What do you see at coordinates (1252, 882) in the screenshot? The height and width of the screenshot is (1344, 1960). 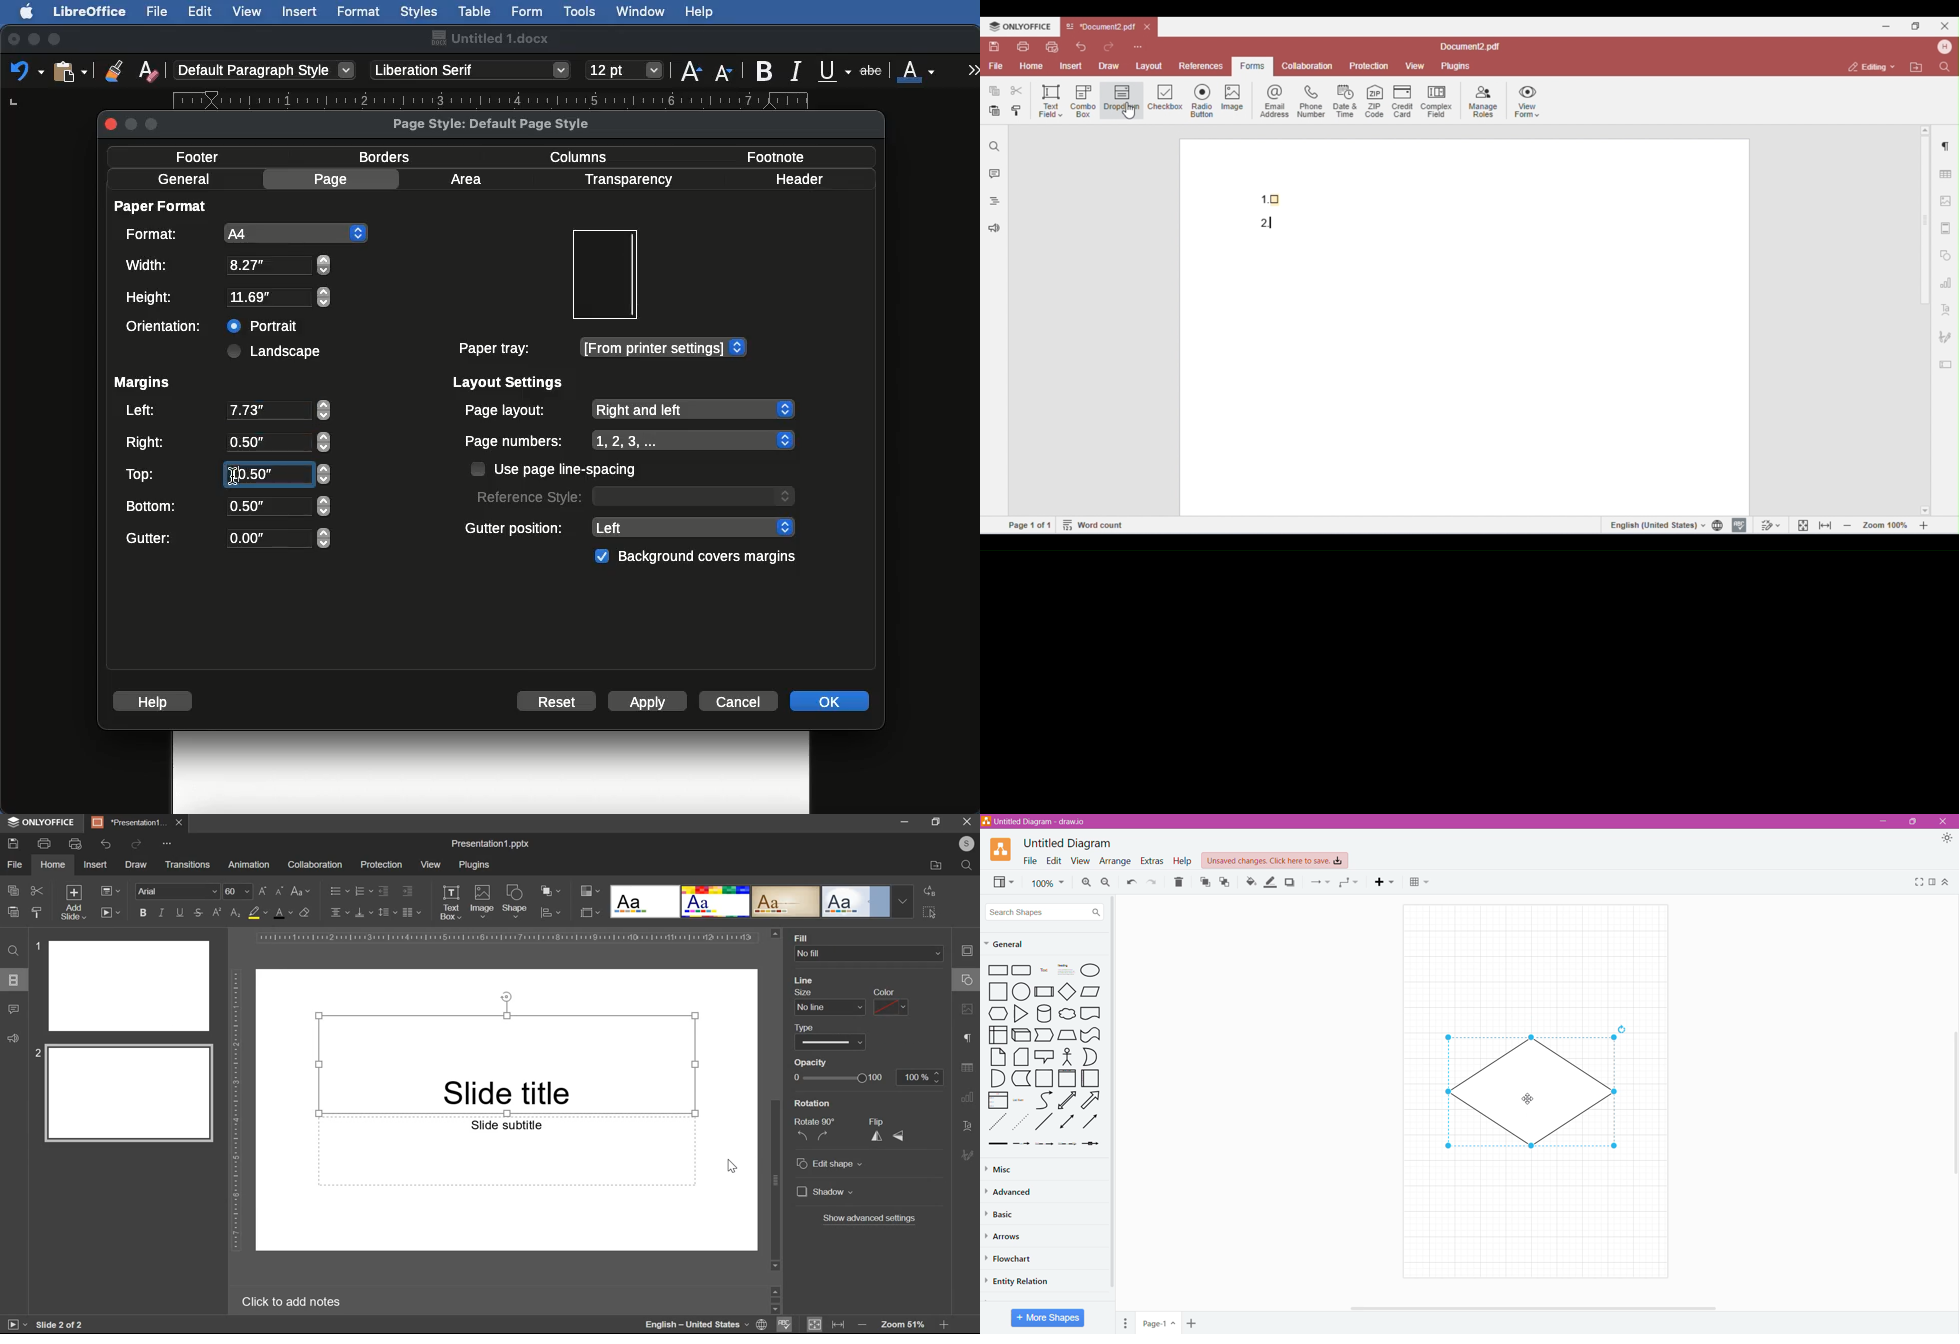 I see `Fill Color` at bounding box center [1252, 882].